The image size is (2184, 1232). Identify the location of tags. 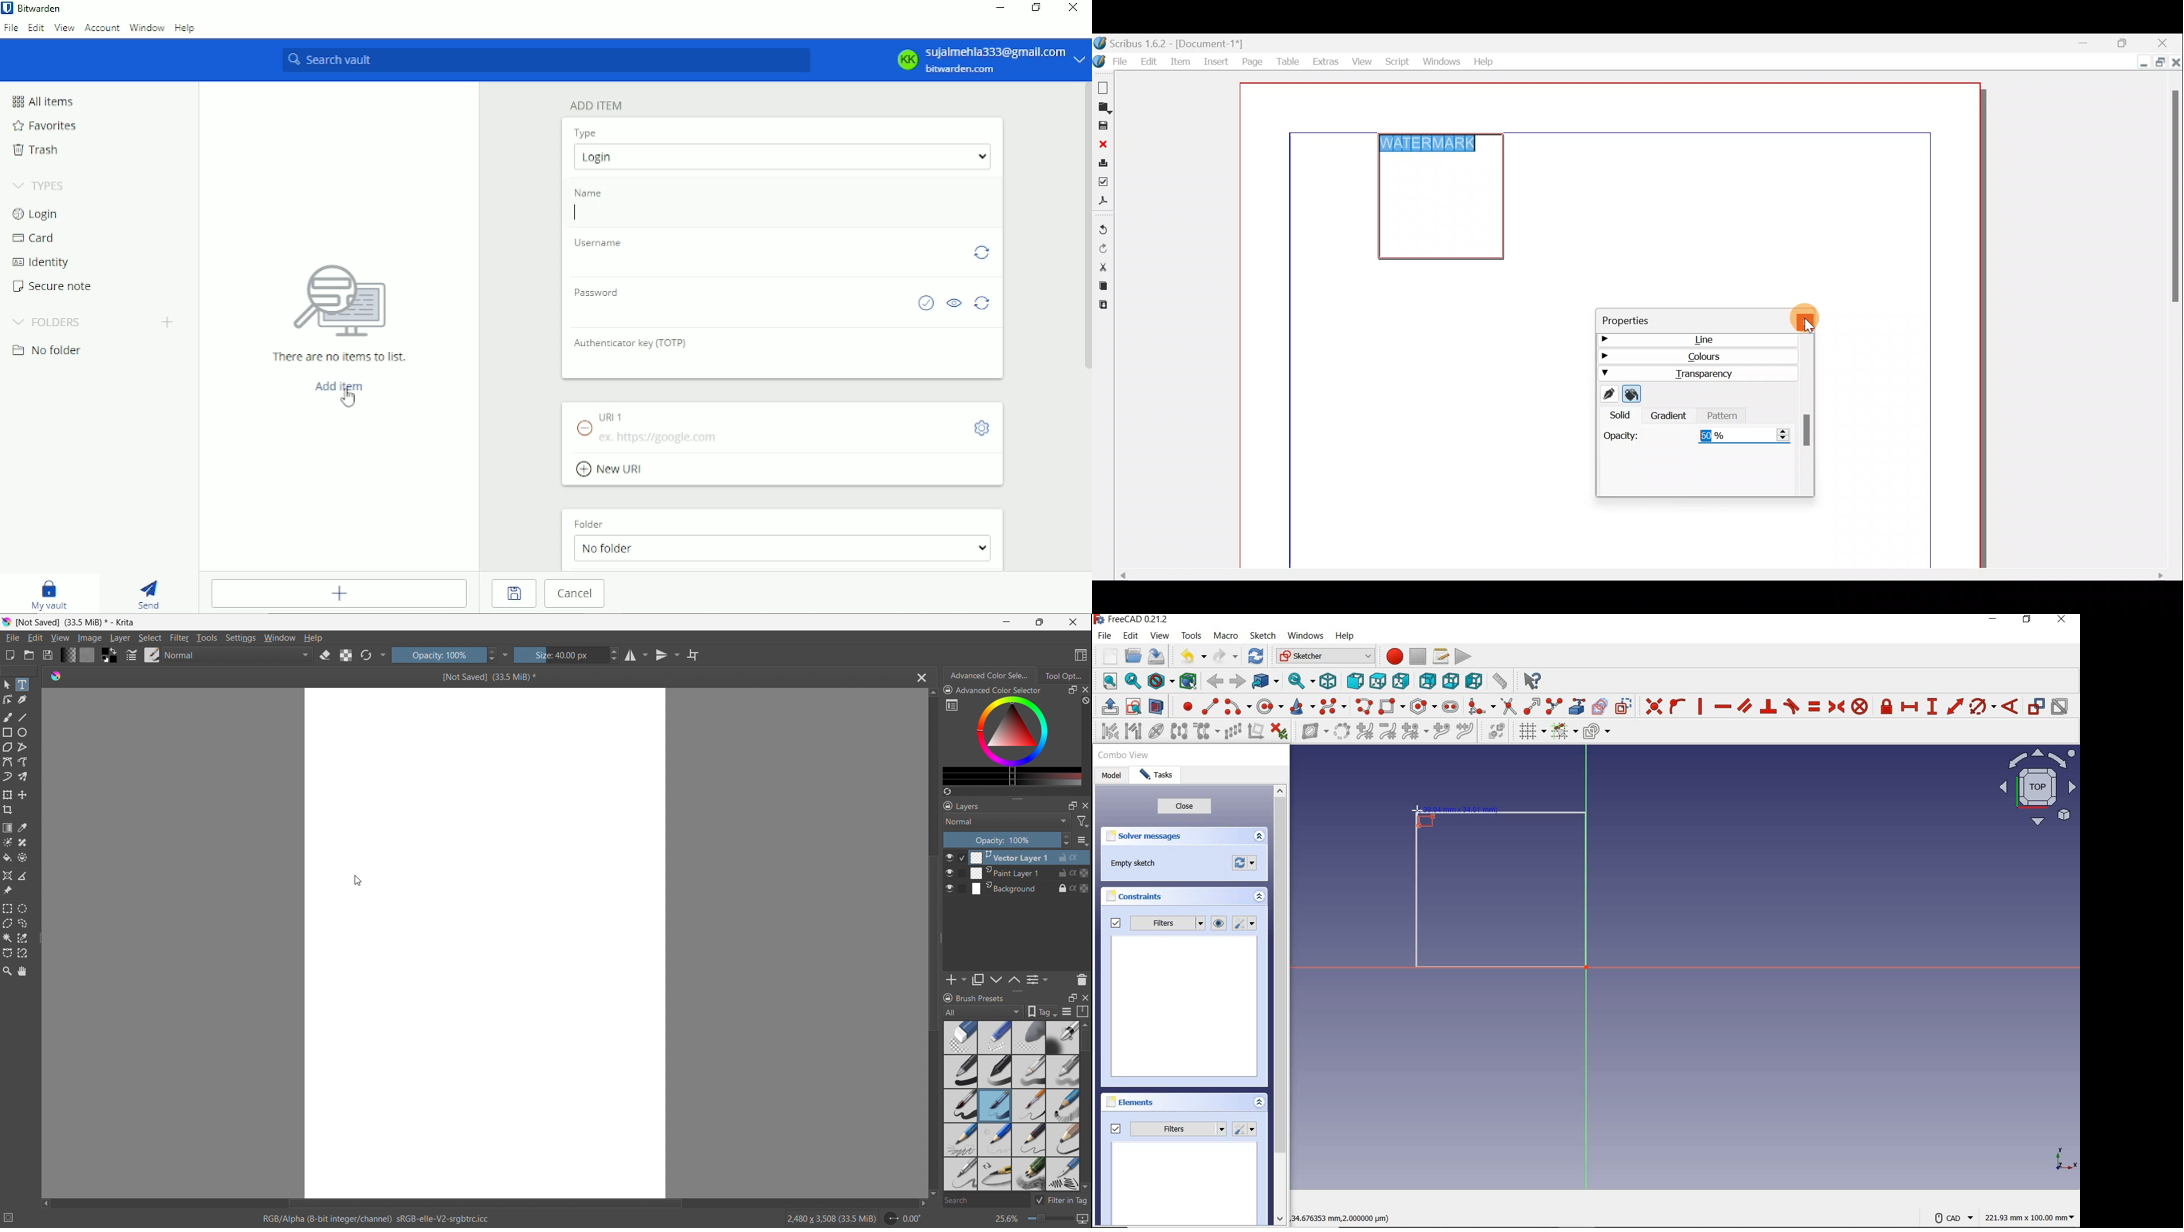
(1043, 1011).